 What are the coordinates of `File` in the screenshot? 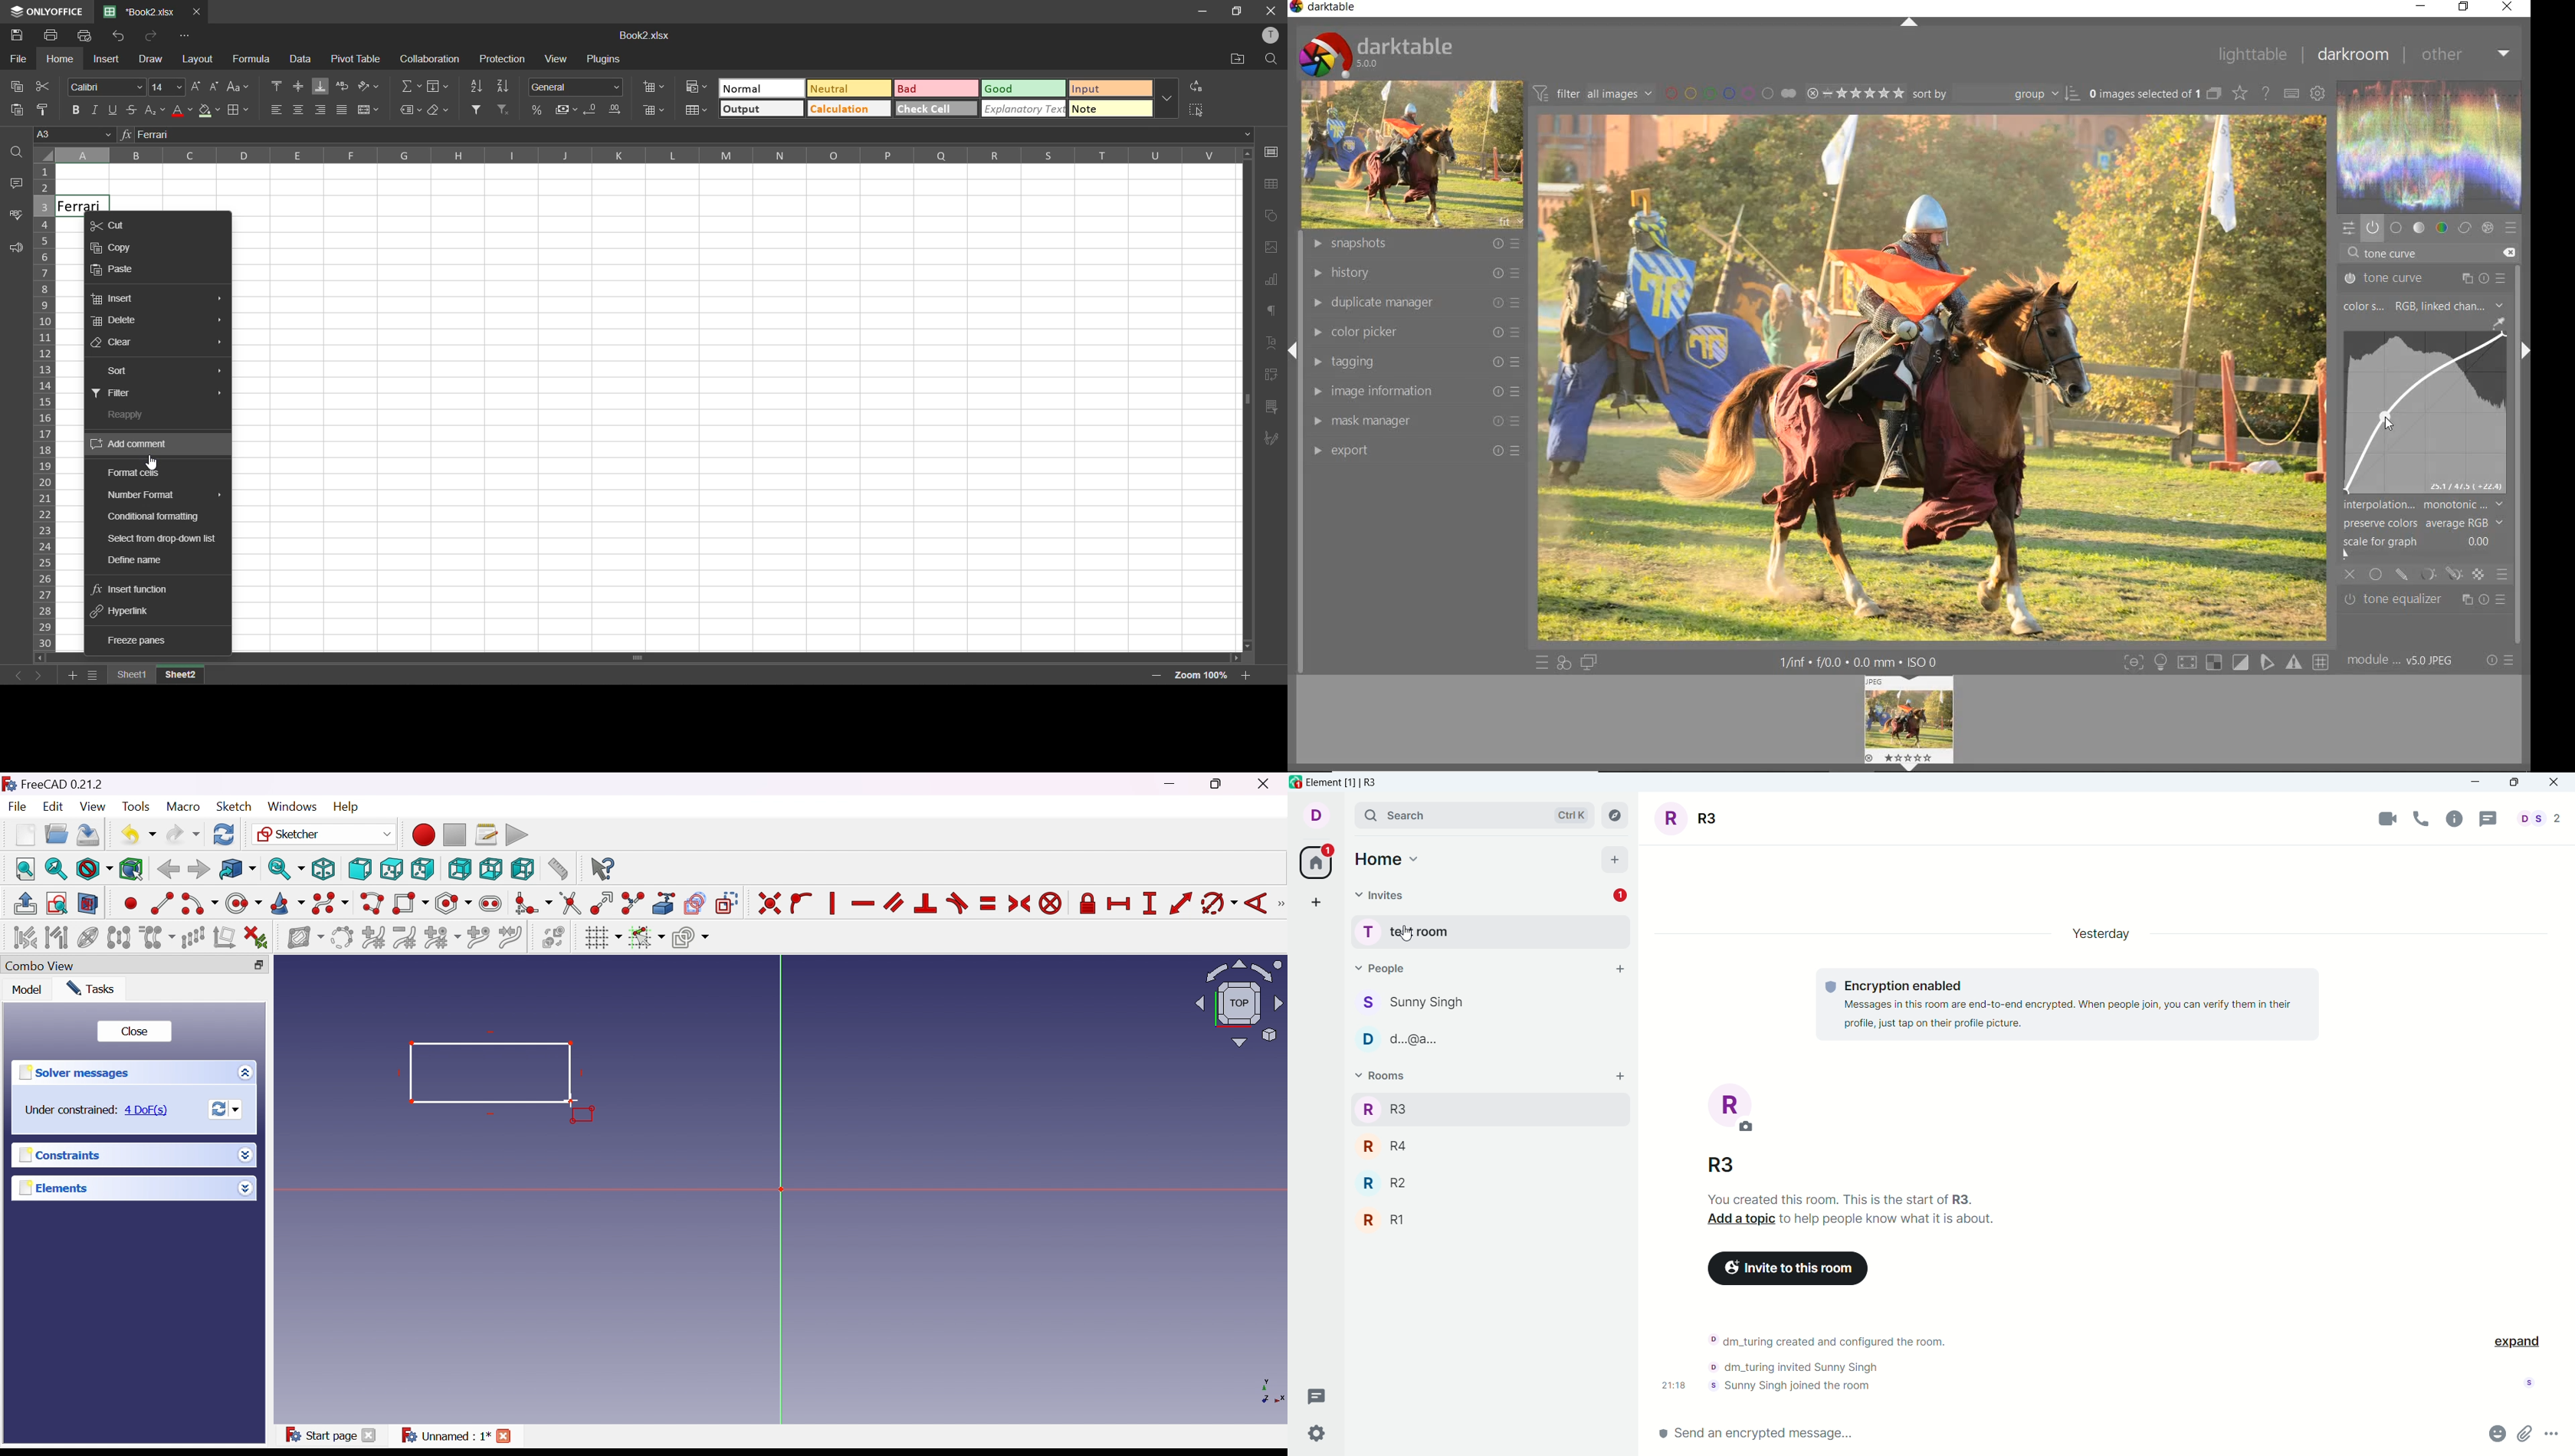 It's located at (17, 806).